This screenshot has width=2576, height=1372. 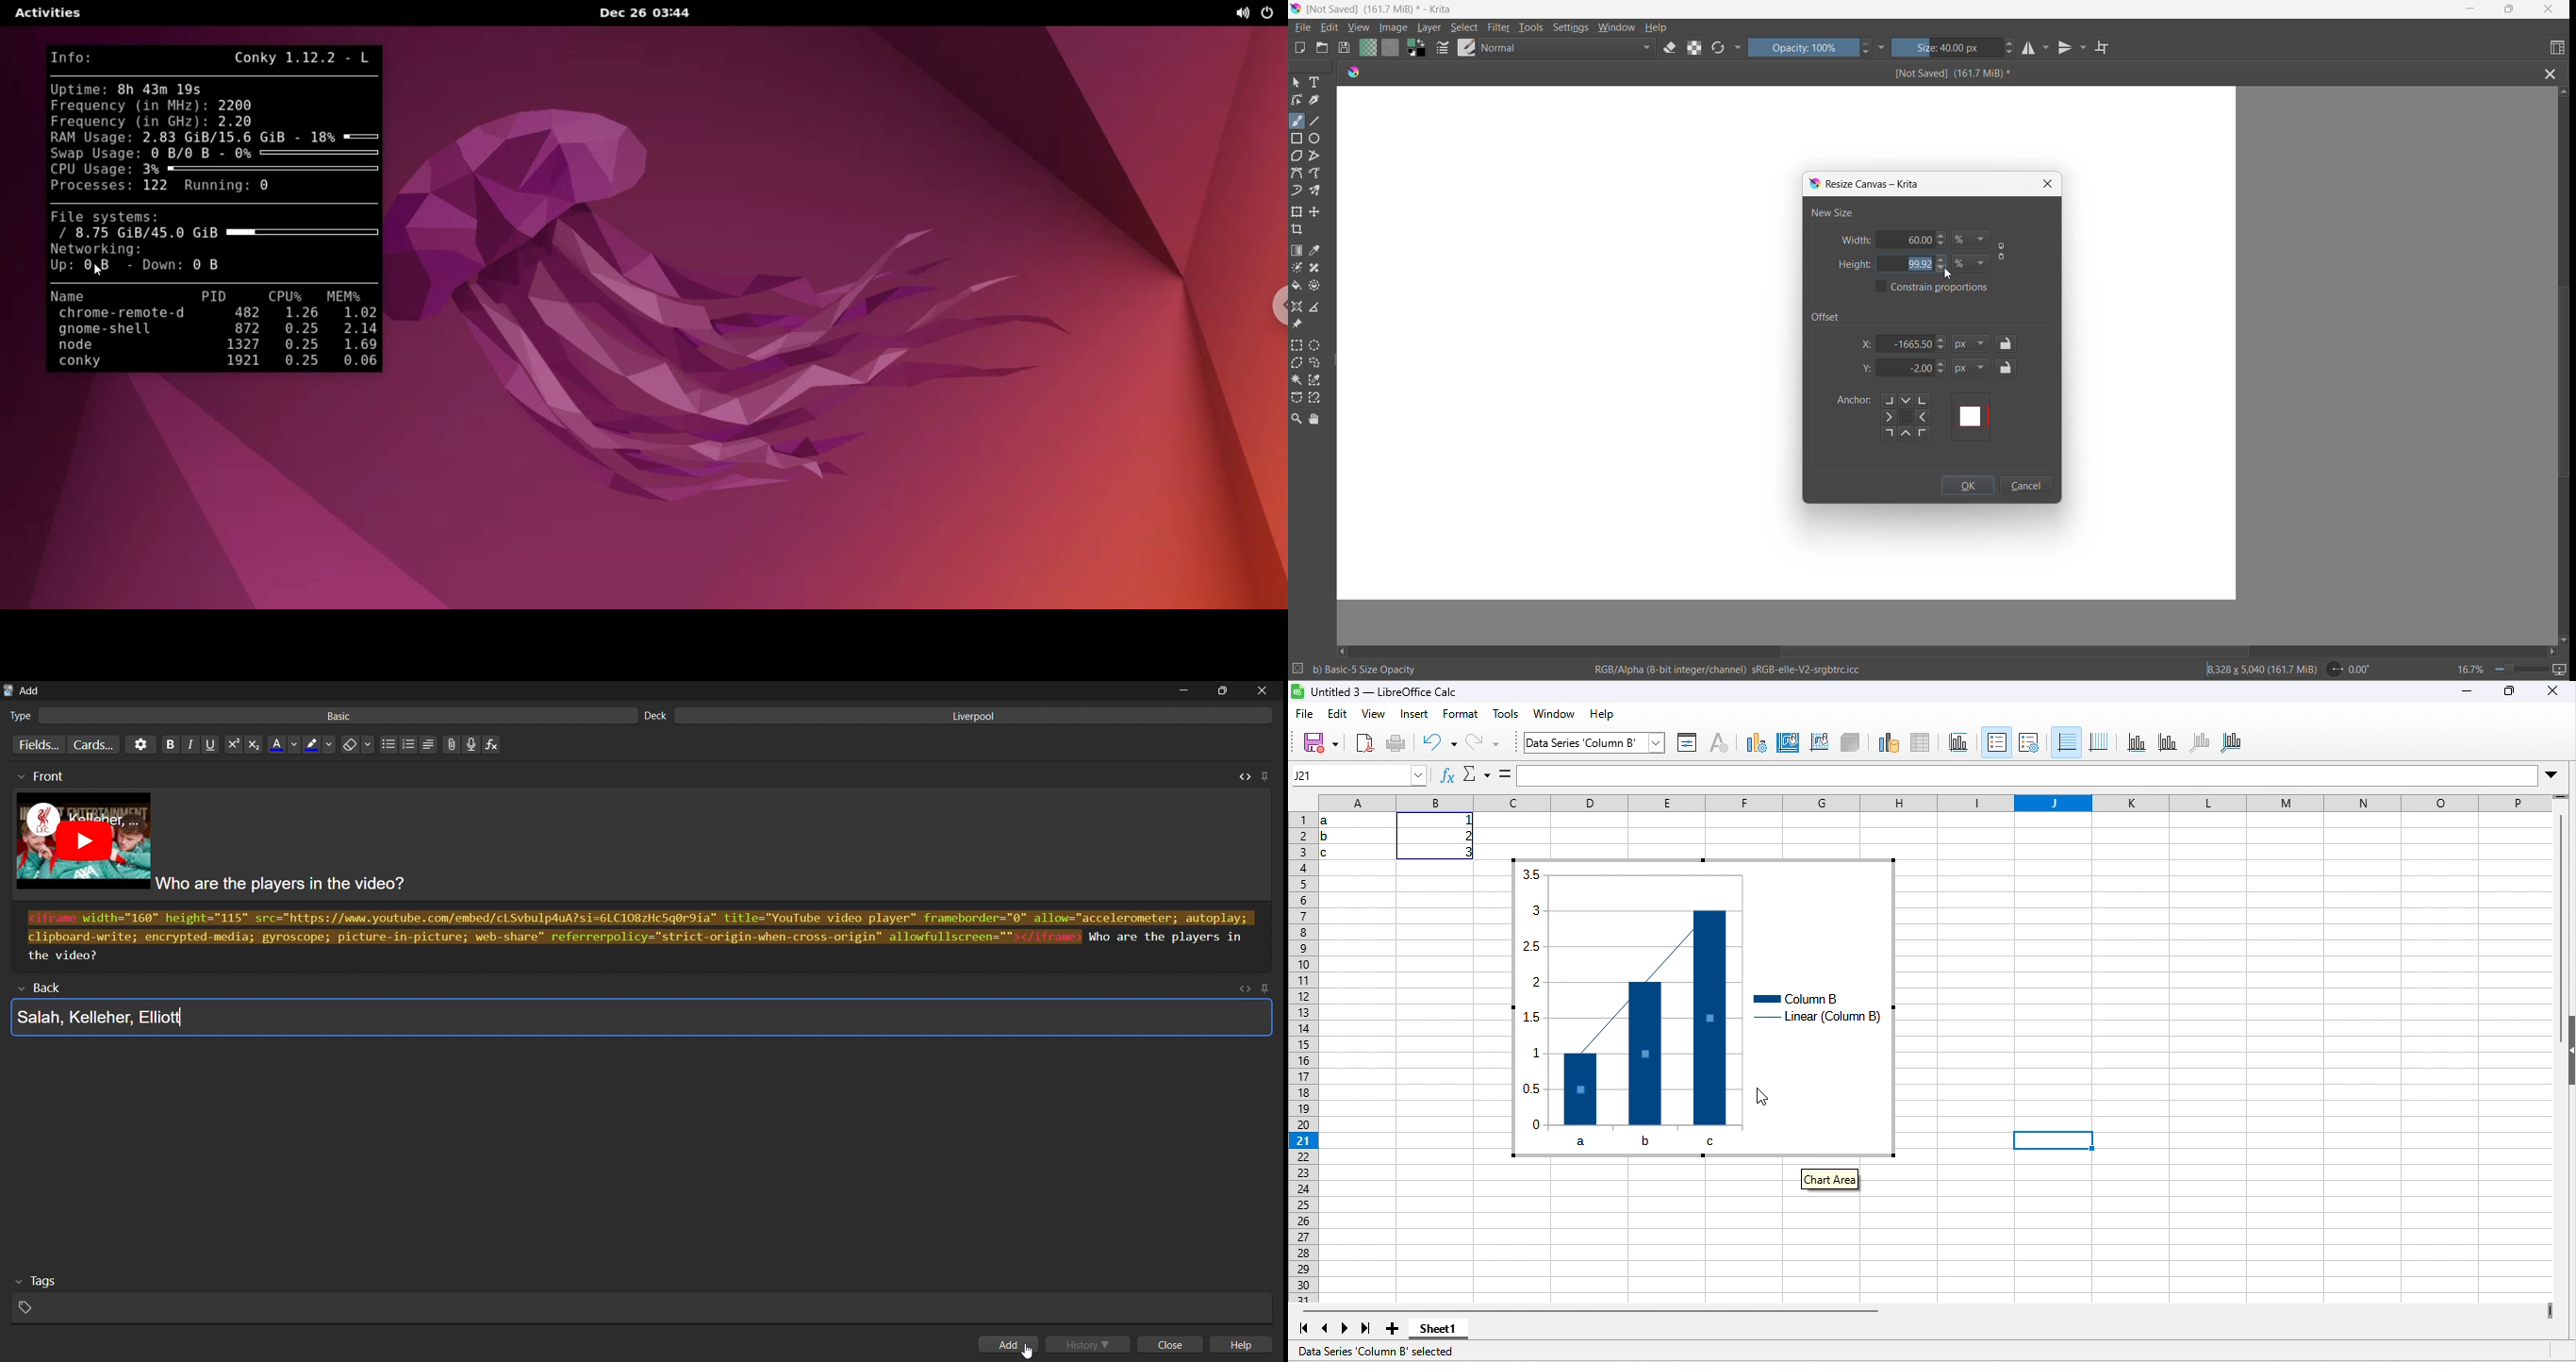 What do you see at coordinates (1503, 772) in the screenshot?
I see `formula` at bounding box center [1503, 772].